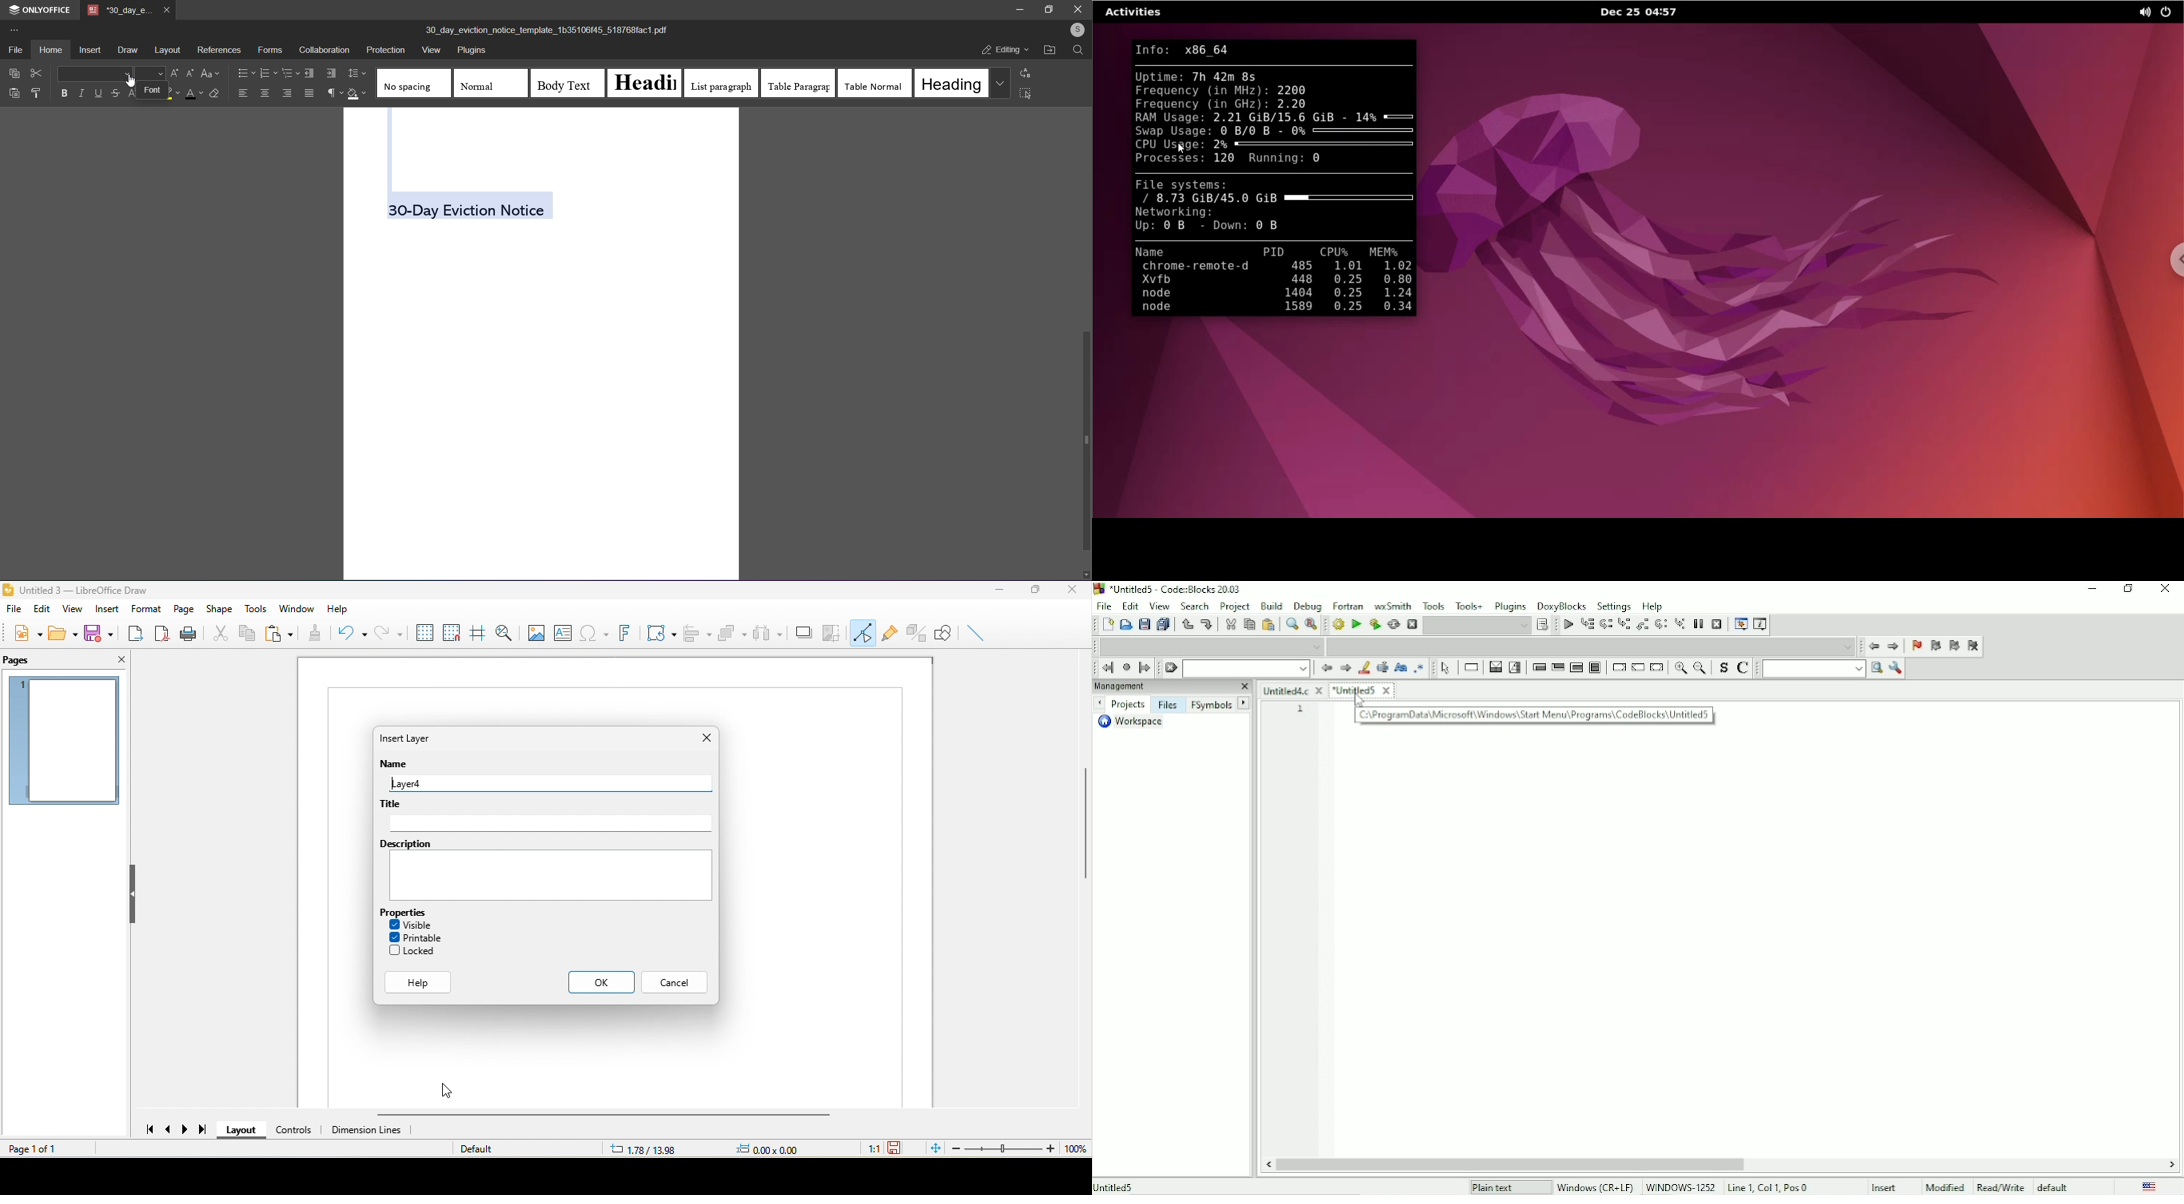  What do you see at coordinates (1038, 590) in the screenshot?
I see `maximize` at bounding box center [1038, 590].